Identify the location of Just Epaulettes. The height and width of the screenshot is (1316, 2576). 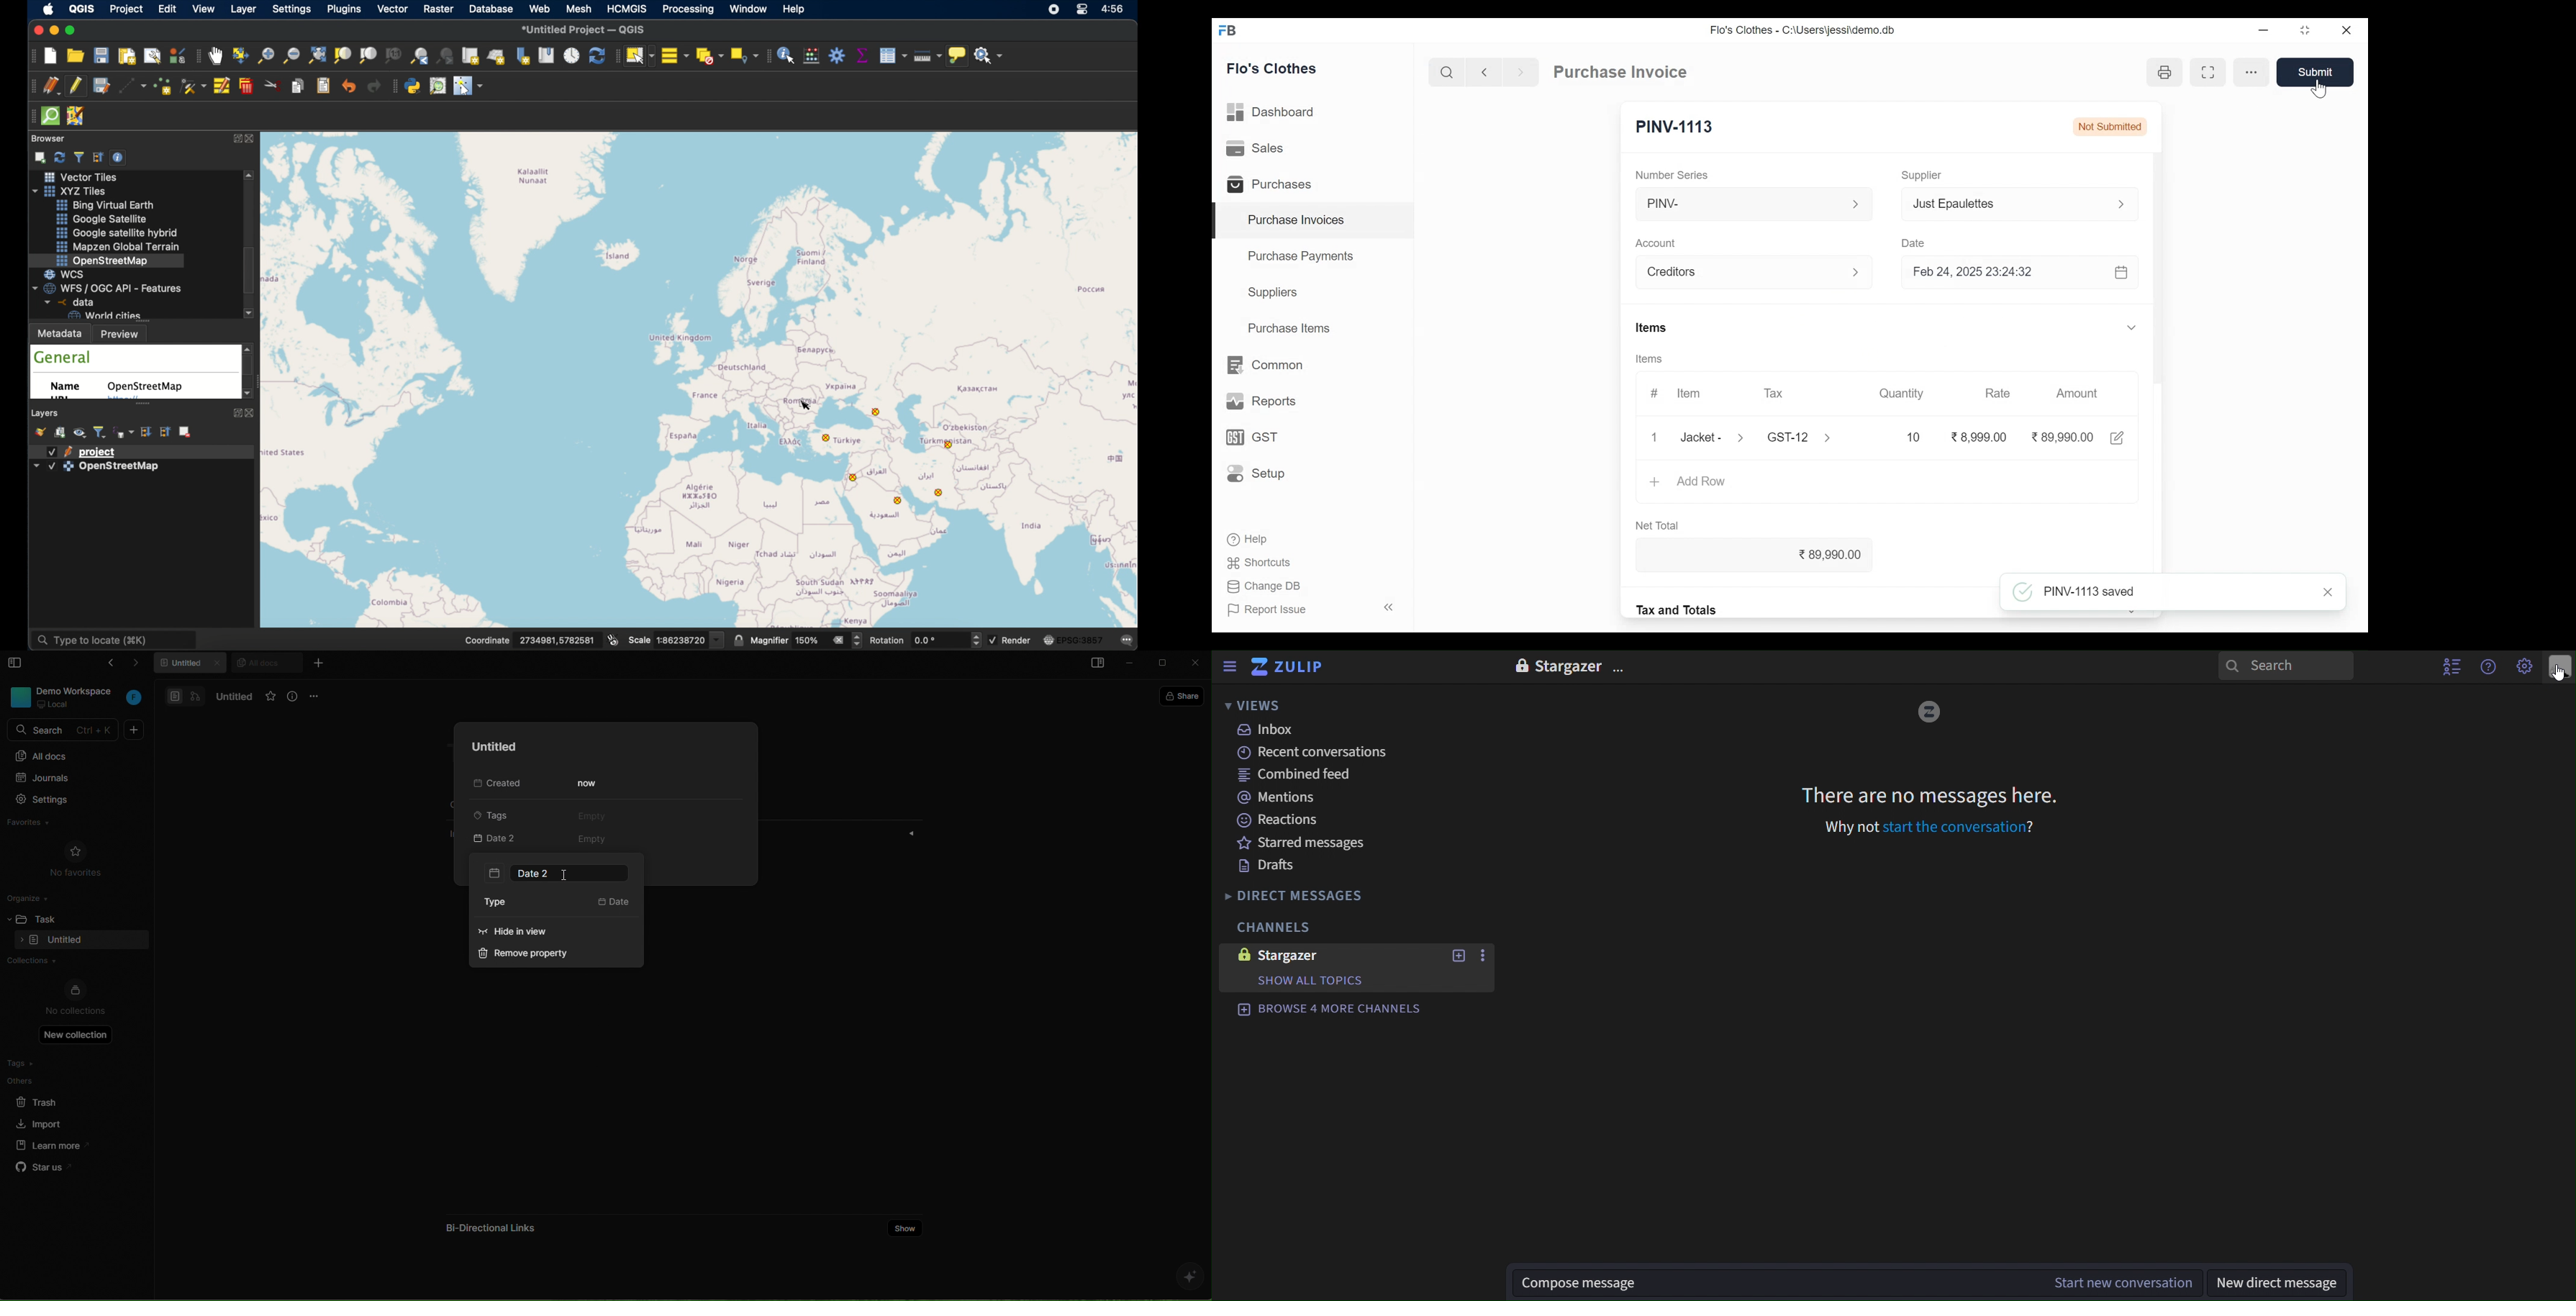
(2005, 204).